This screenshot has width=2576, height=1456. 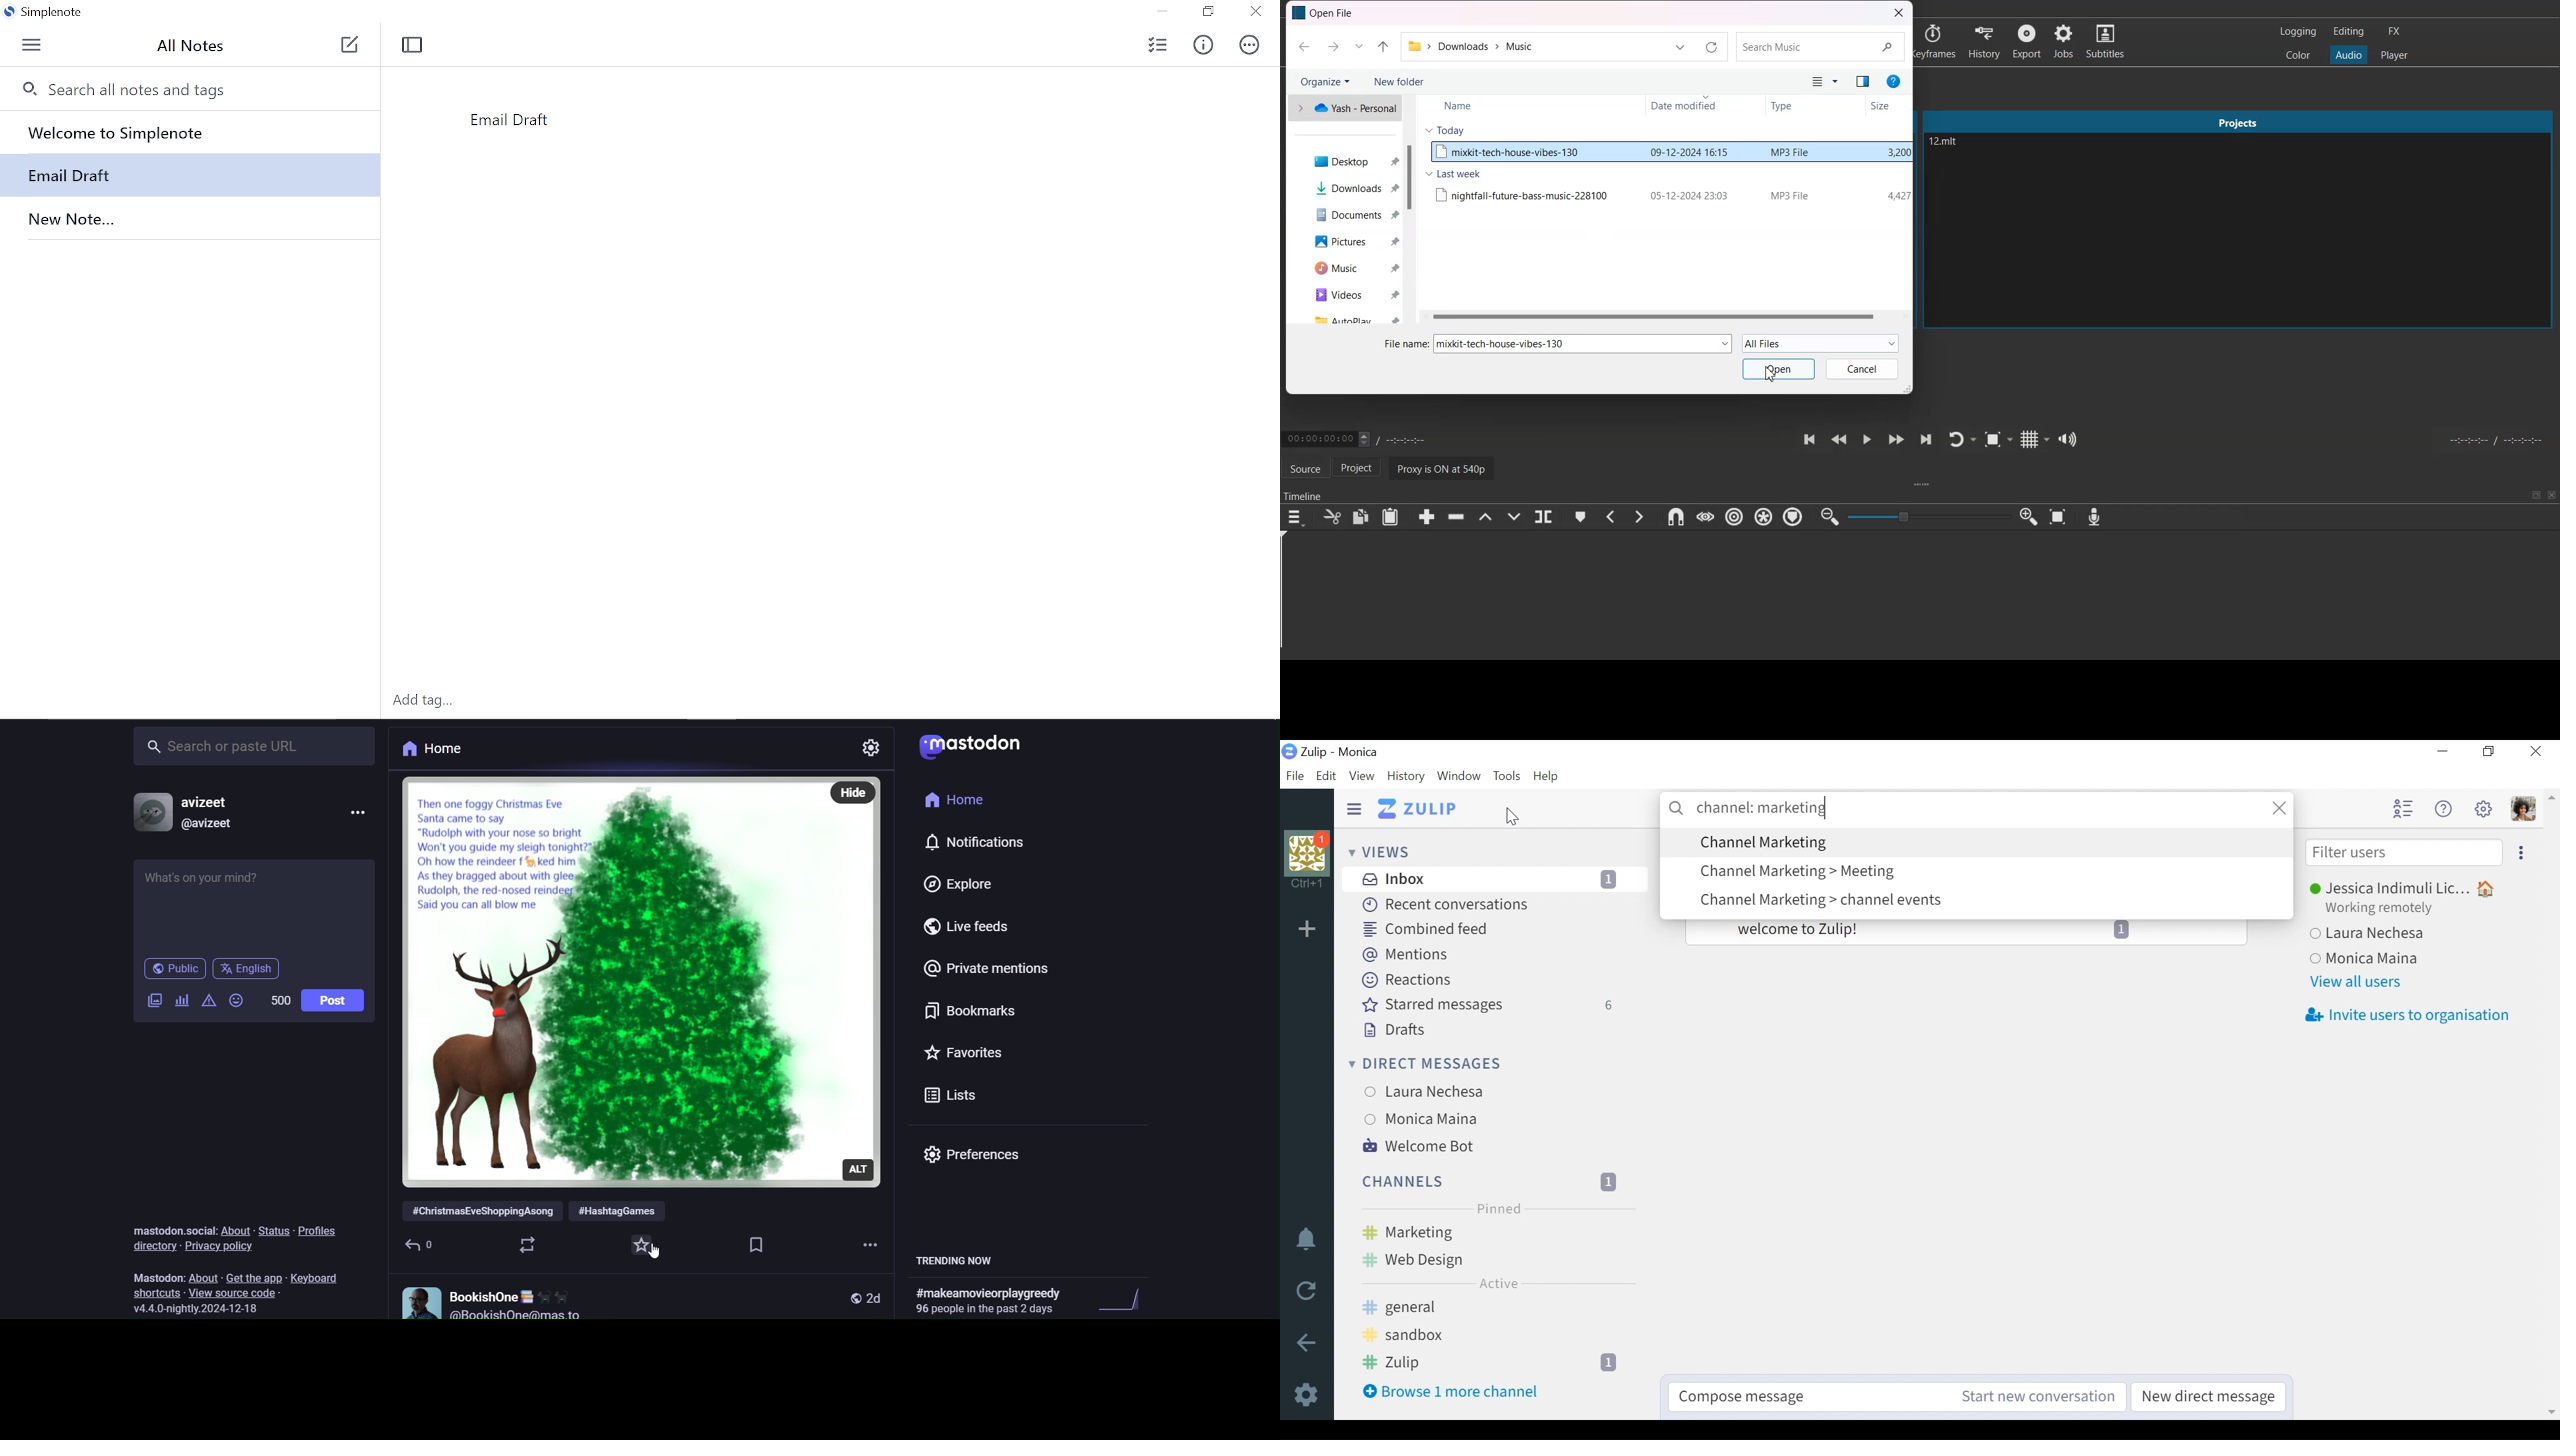 I want to click on Next marker, so click(x=1639, y=516).